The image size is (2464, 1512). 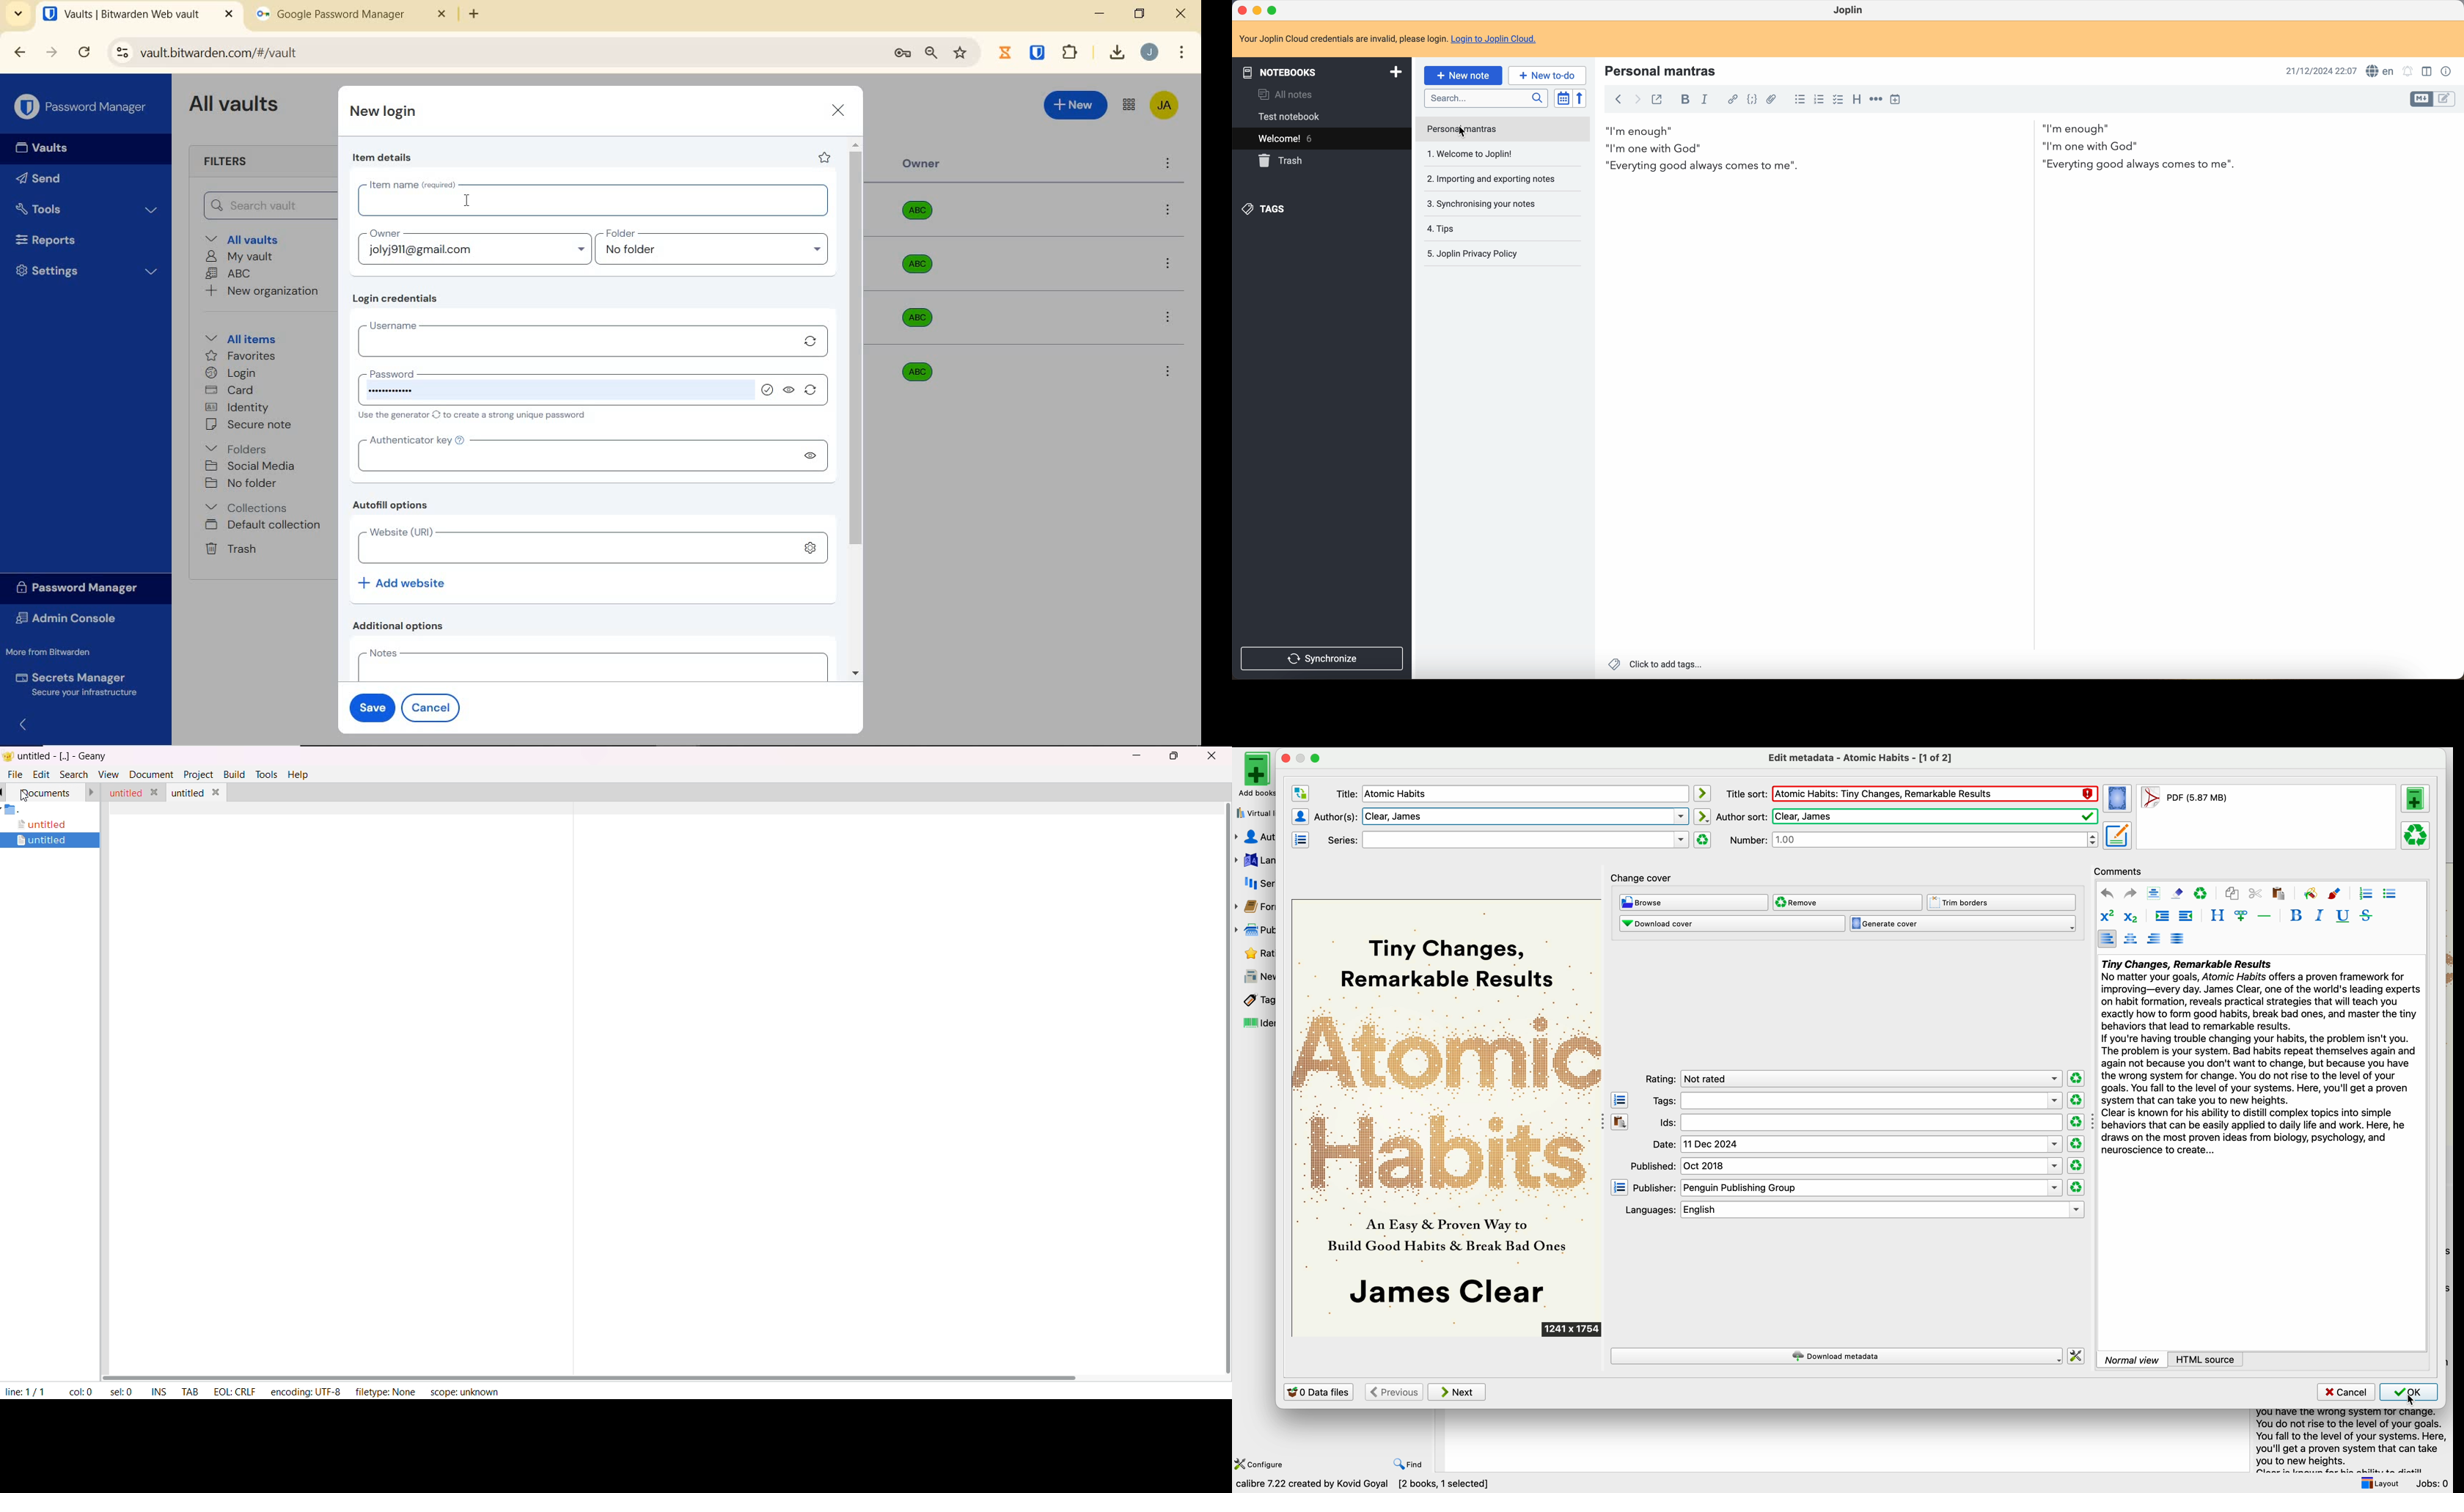 I want to click on cancel, so click(x=433, y=707).